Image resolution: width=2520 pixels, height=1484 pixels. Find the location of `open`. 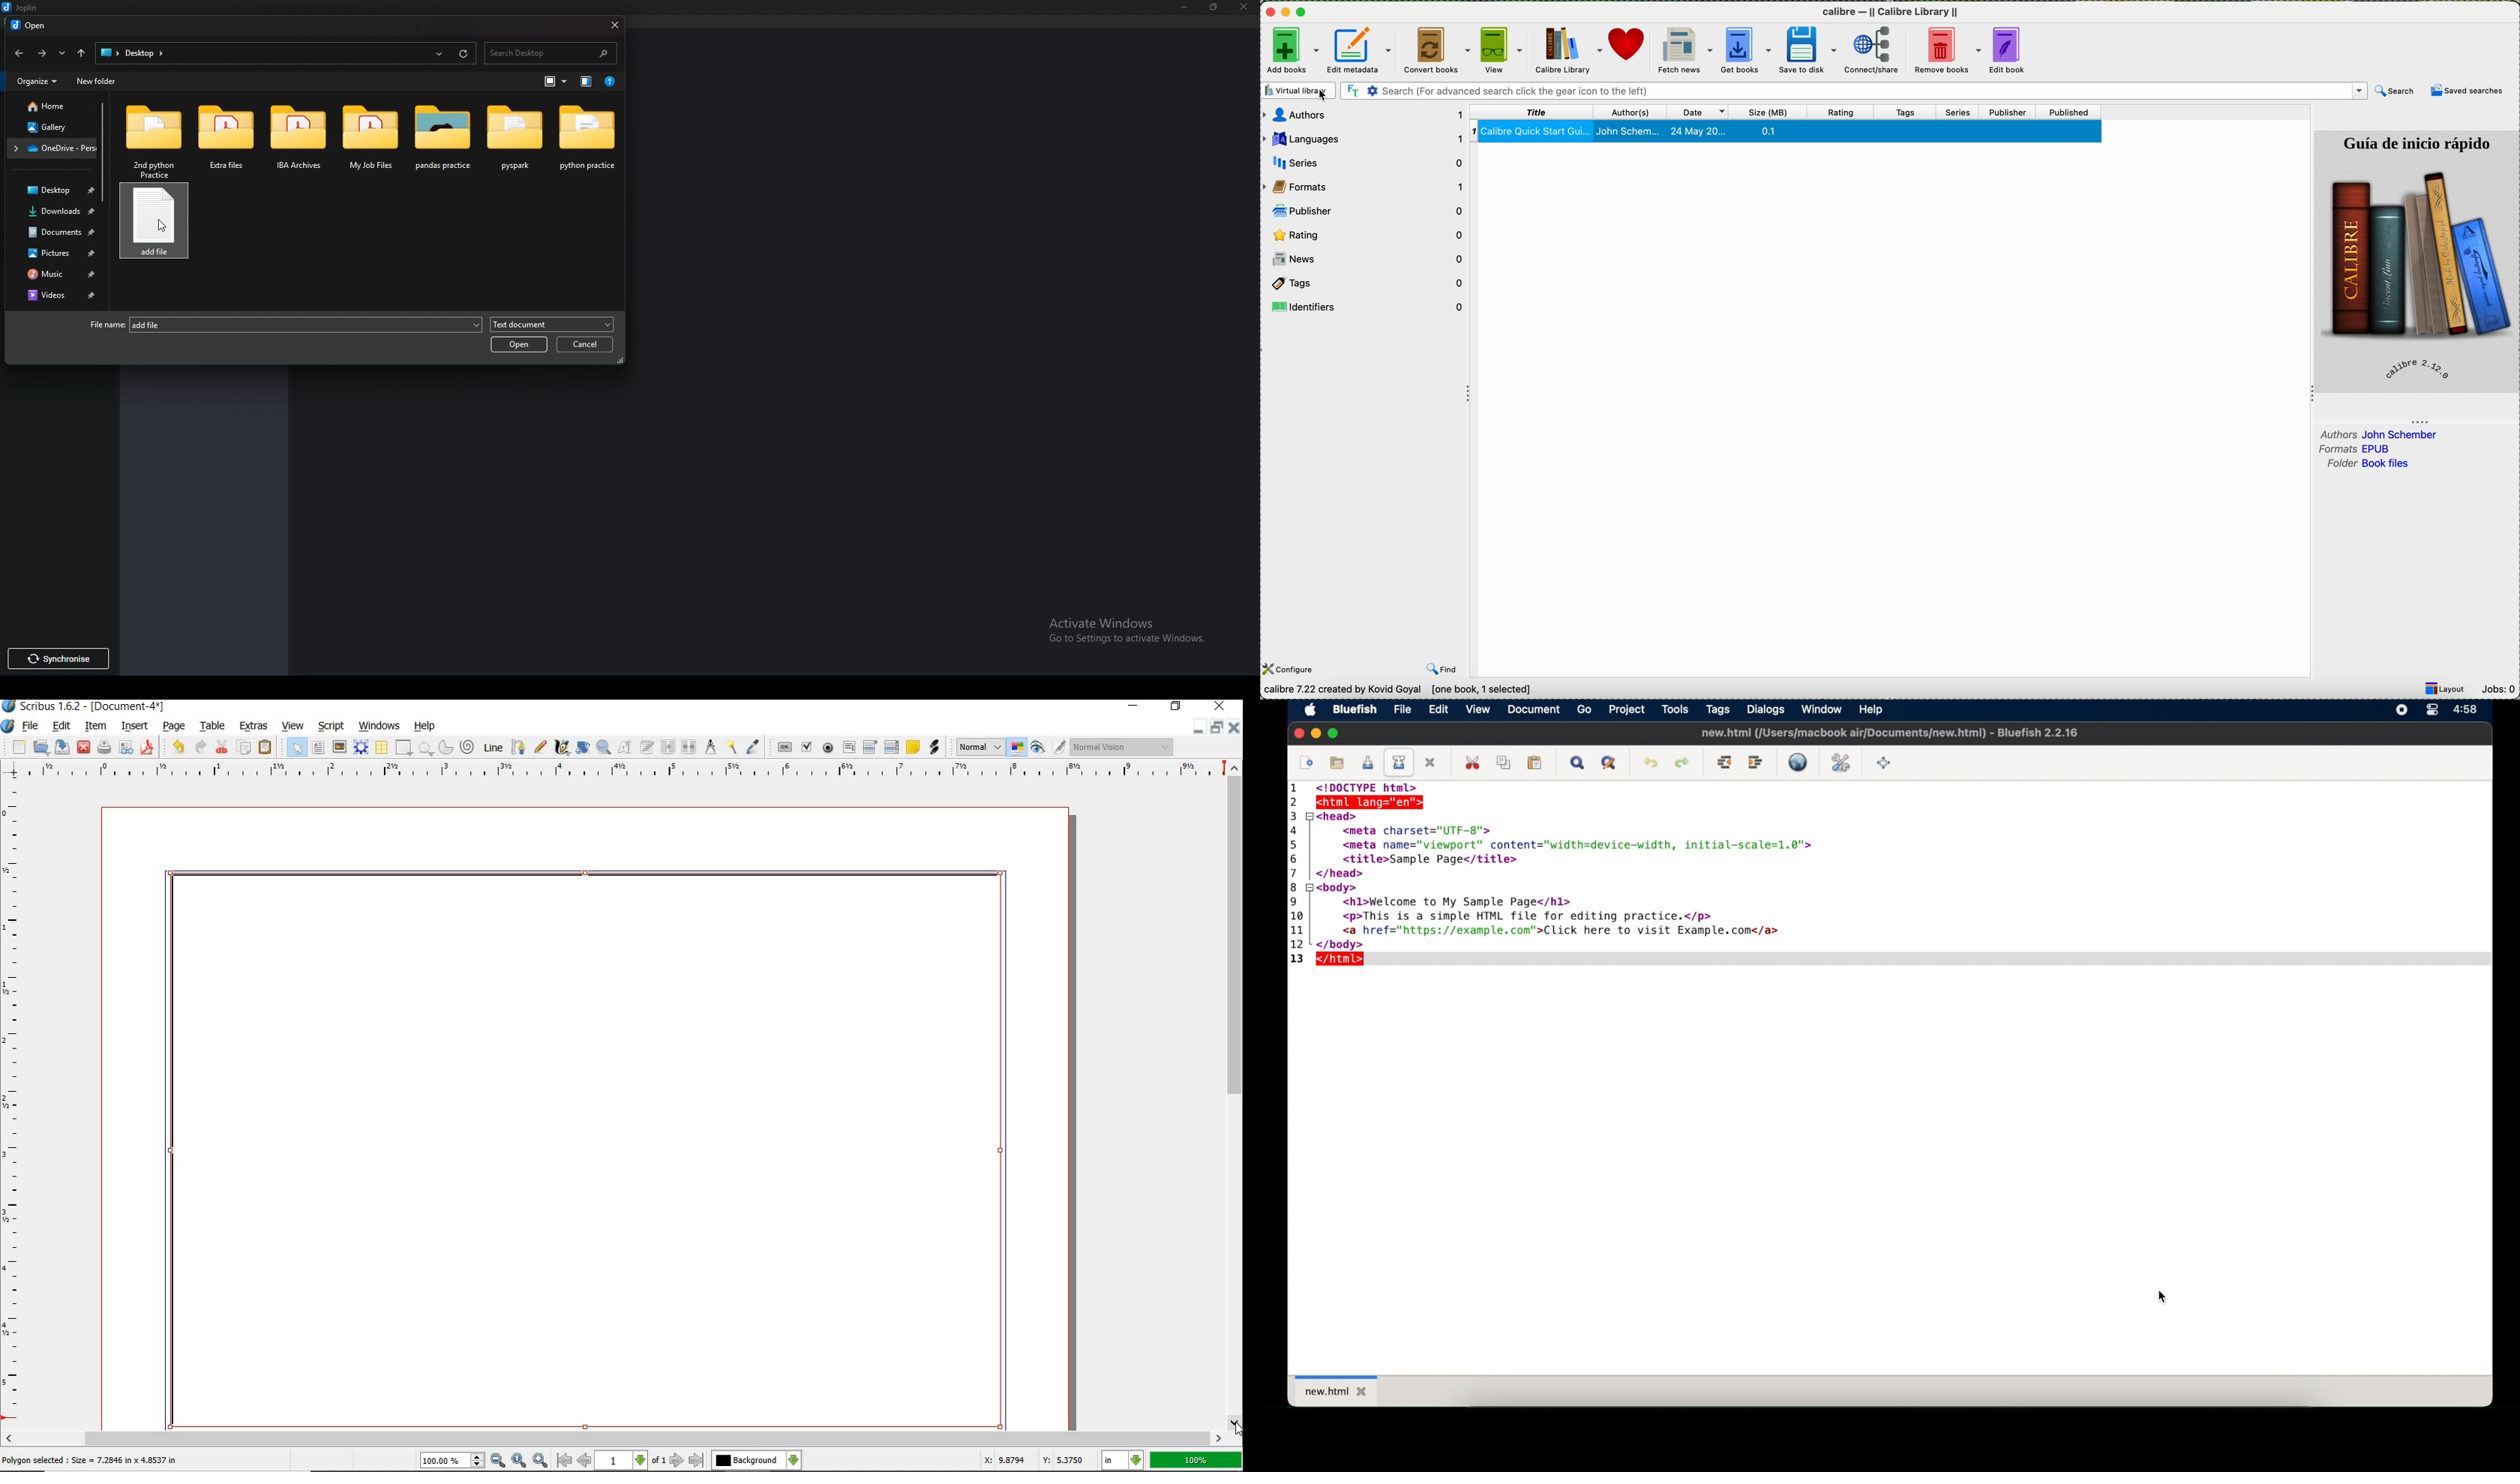

open is located at coordinates (37, 26).